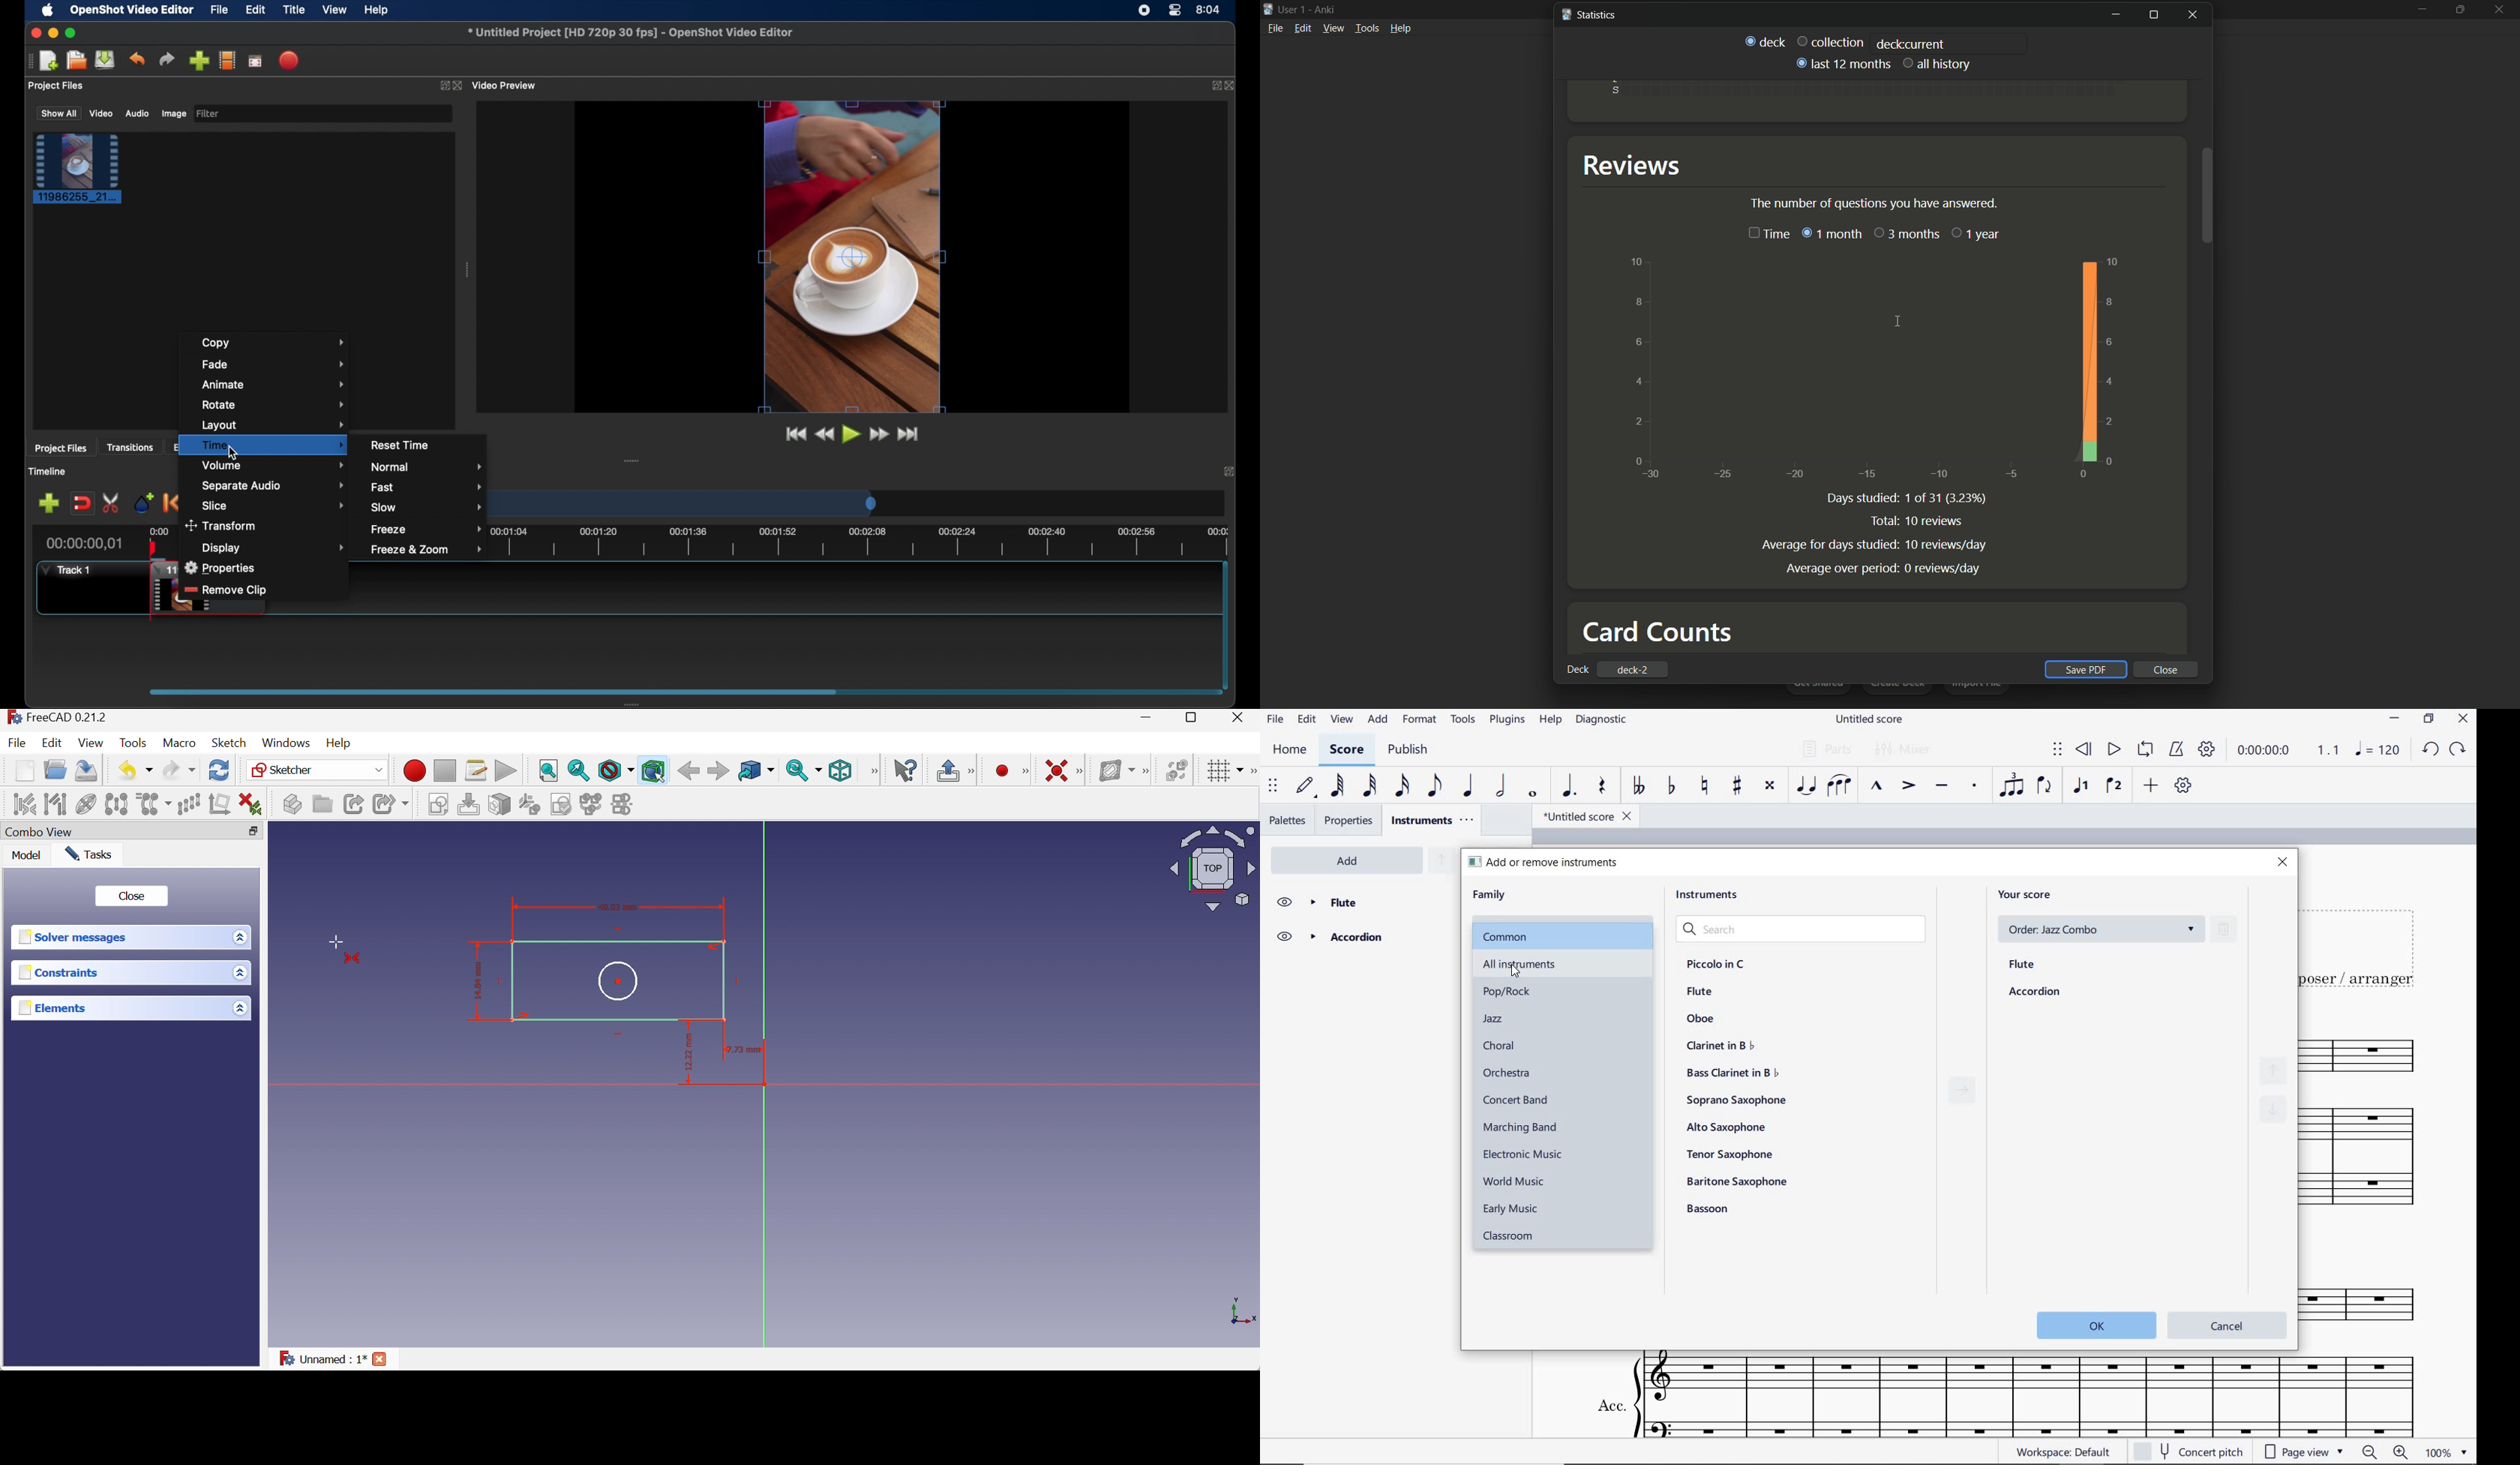 The width and height of the screenshot is (2520, 1484). I want to click on playback settings, so click(2206, 750).